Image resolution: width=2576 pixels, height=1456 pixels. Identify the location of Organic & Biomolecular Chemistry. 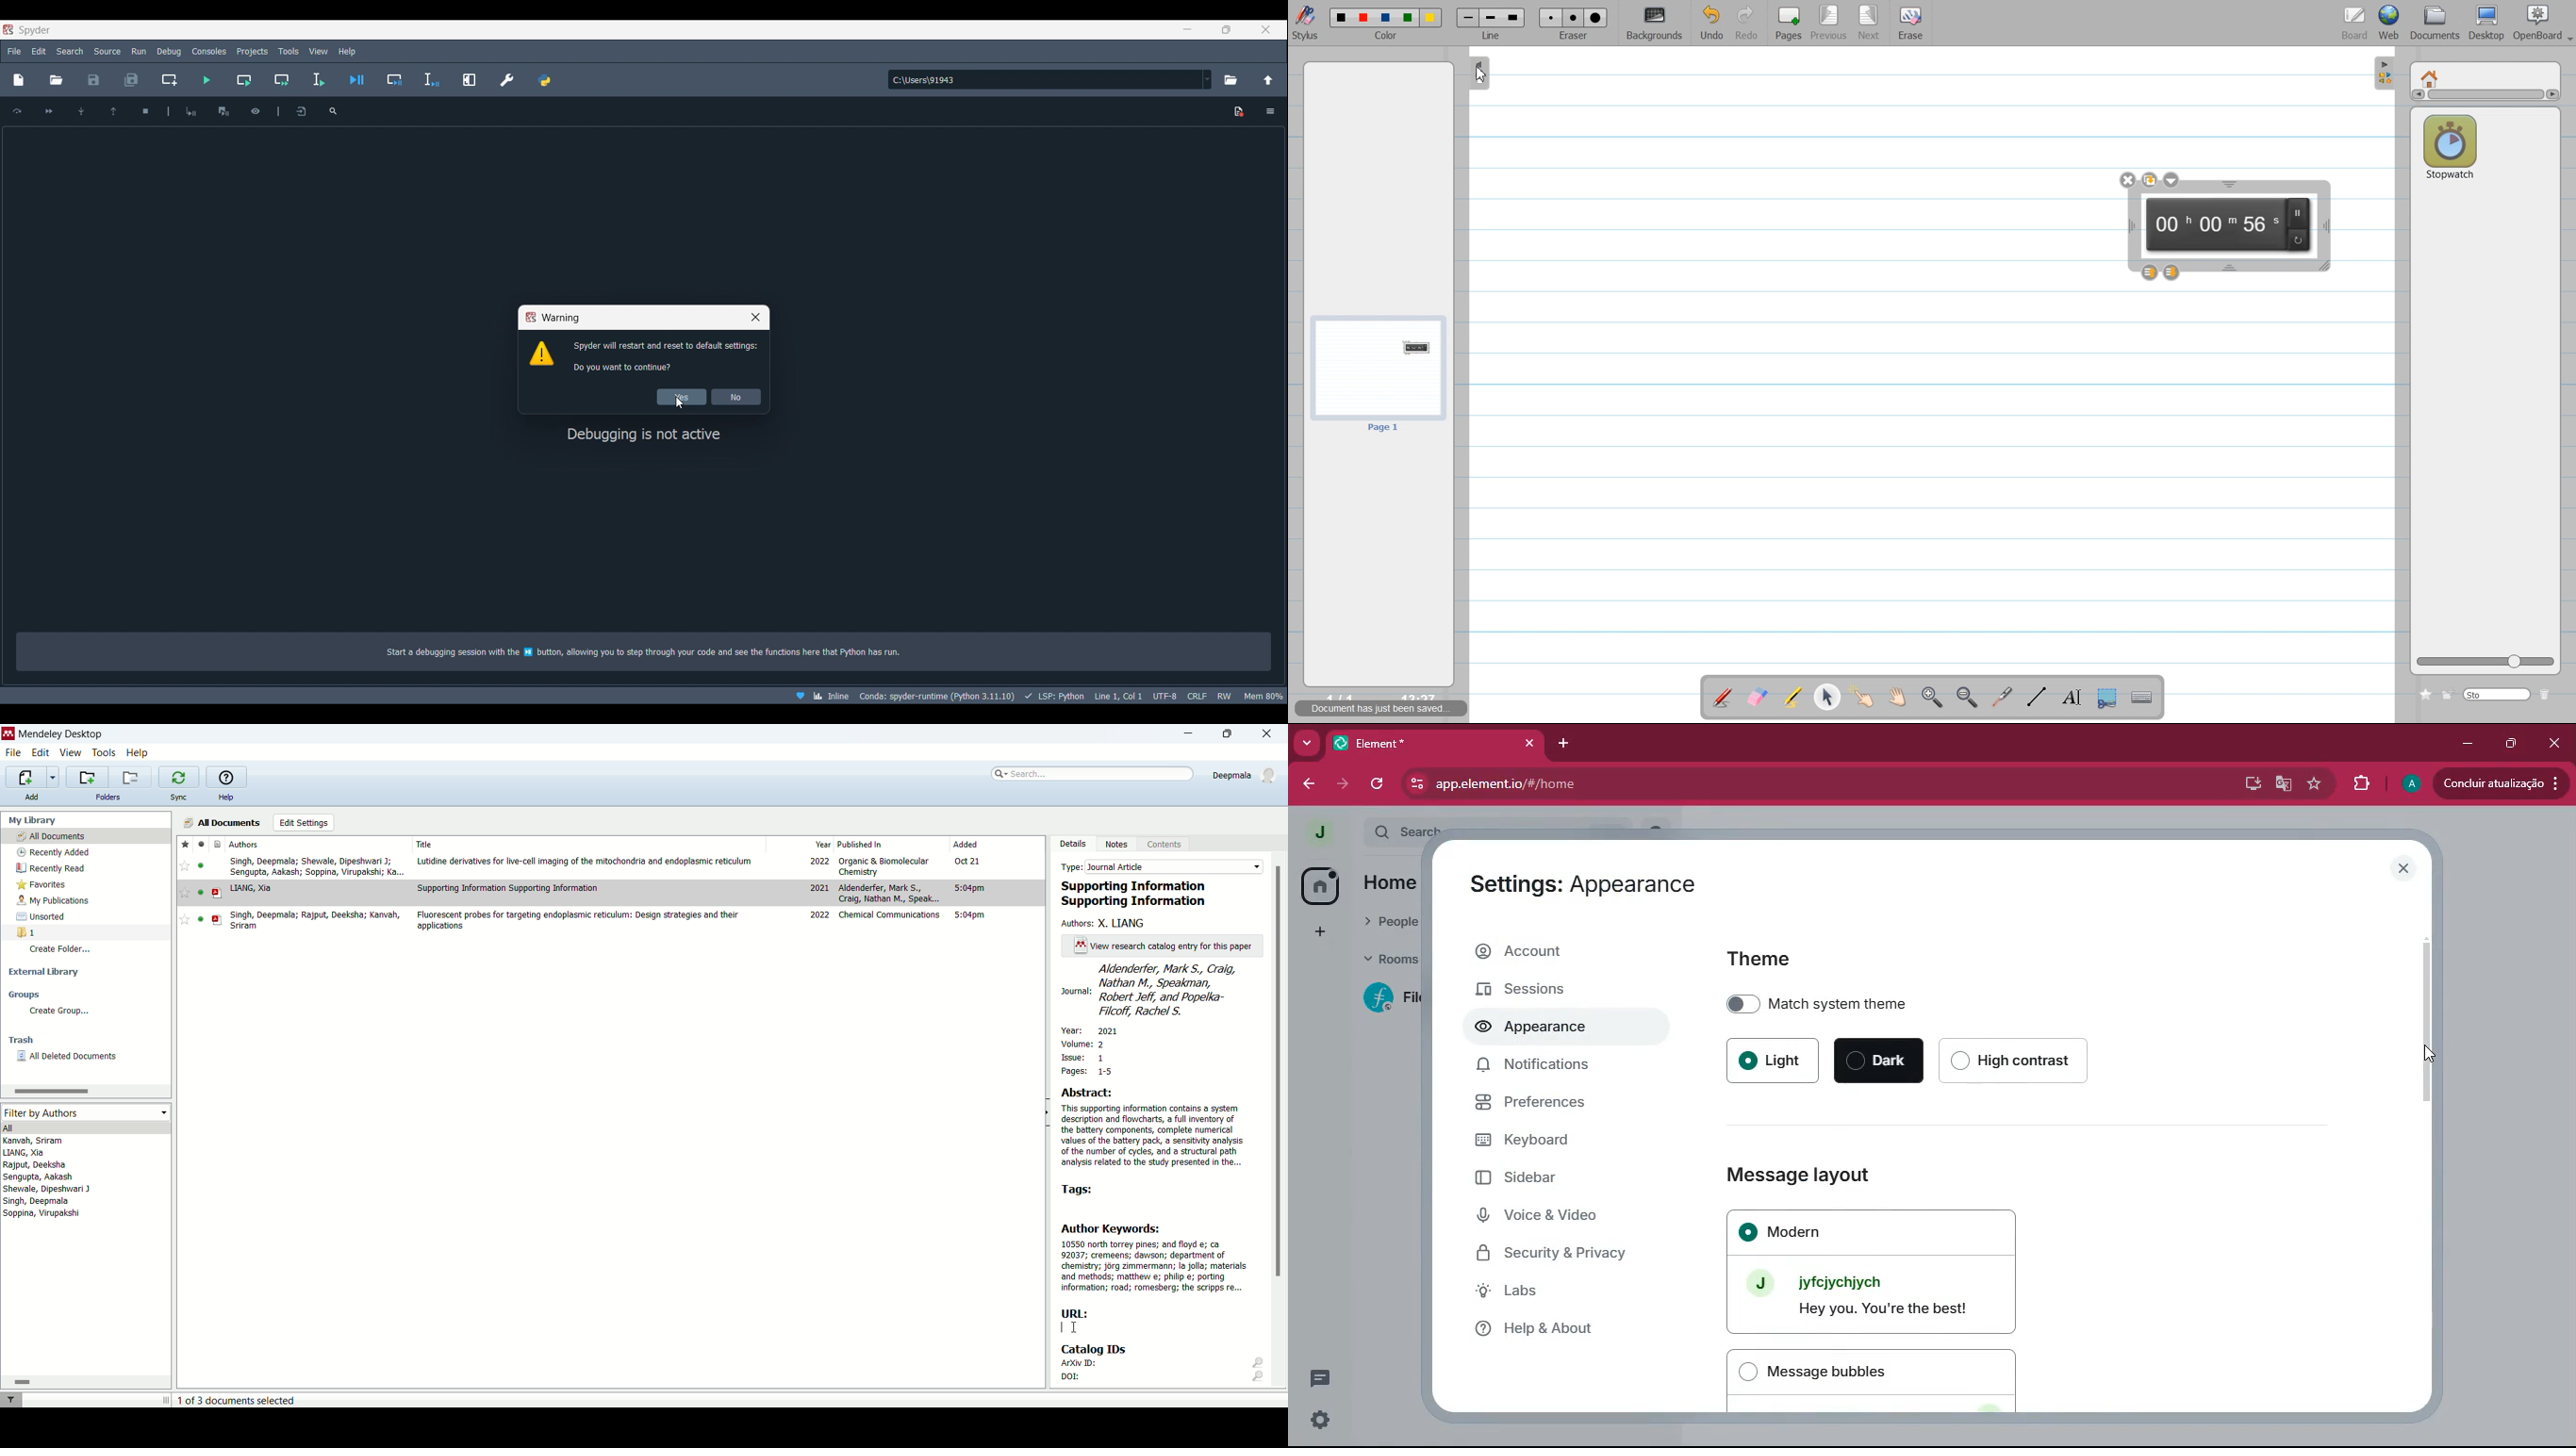
(884, 867).